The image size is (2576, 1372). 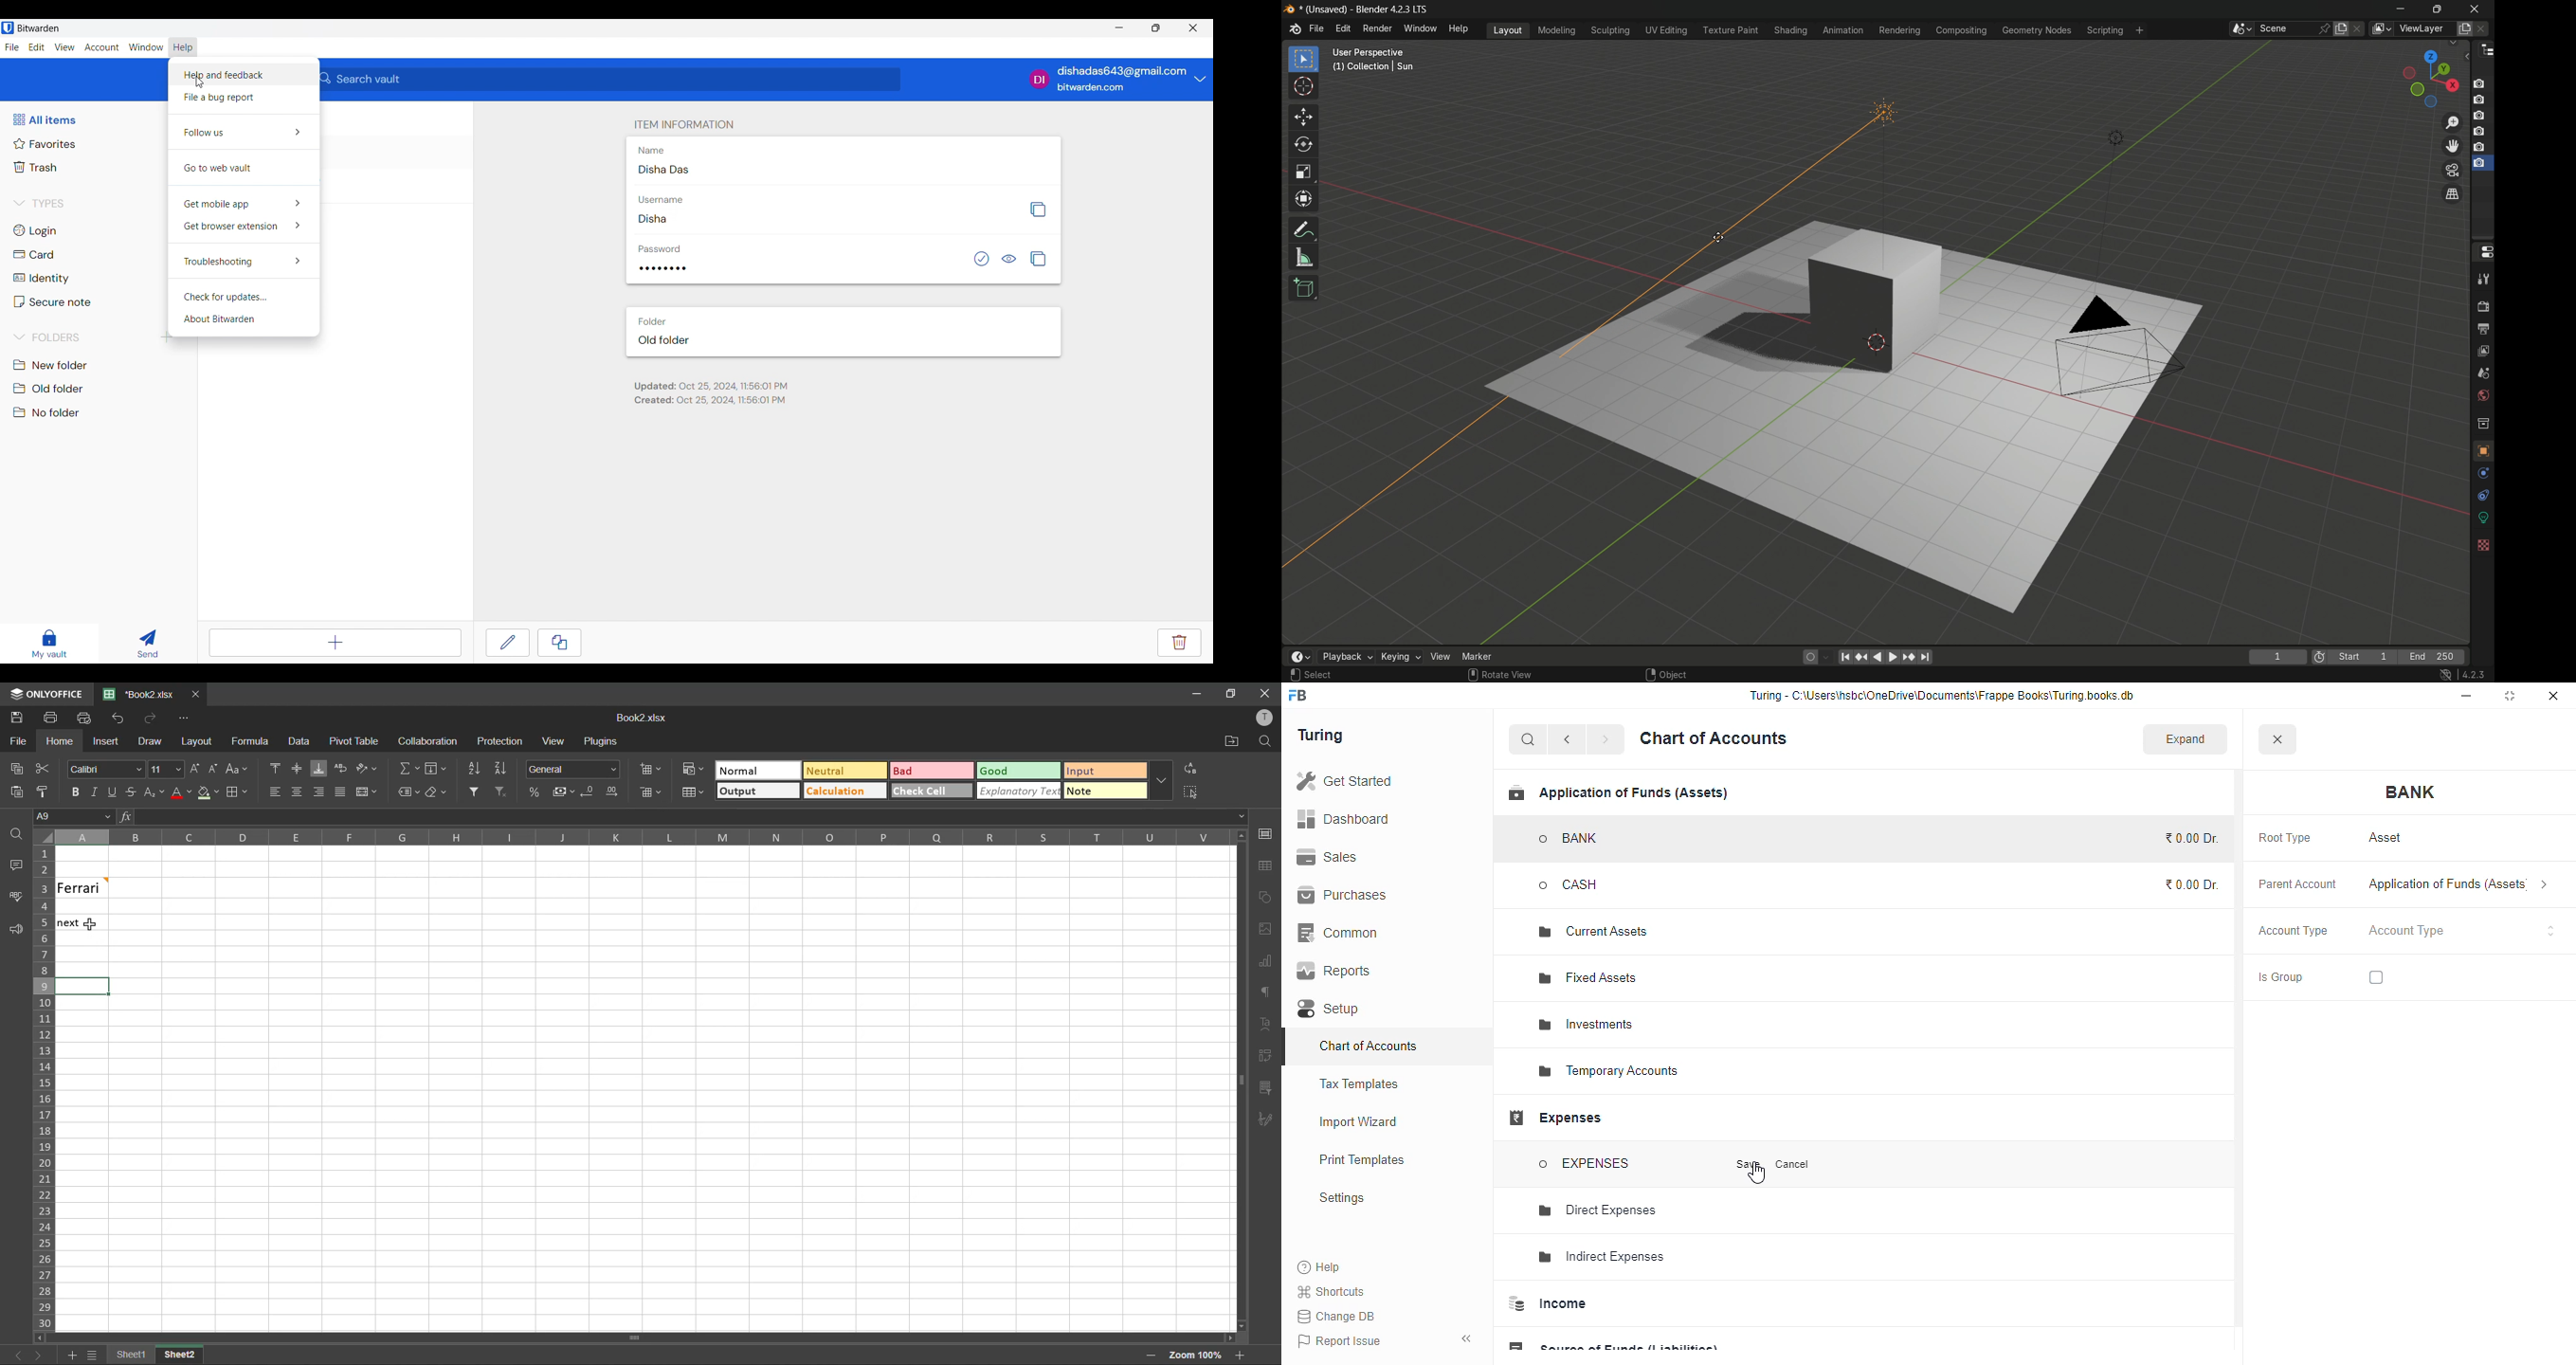 I want to click on setup, so click(x=1331, y=1009).